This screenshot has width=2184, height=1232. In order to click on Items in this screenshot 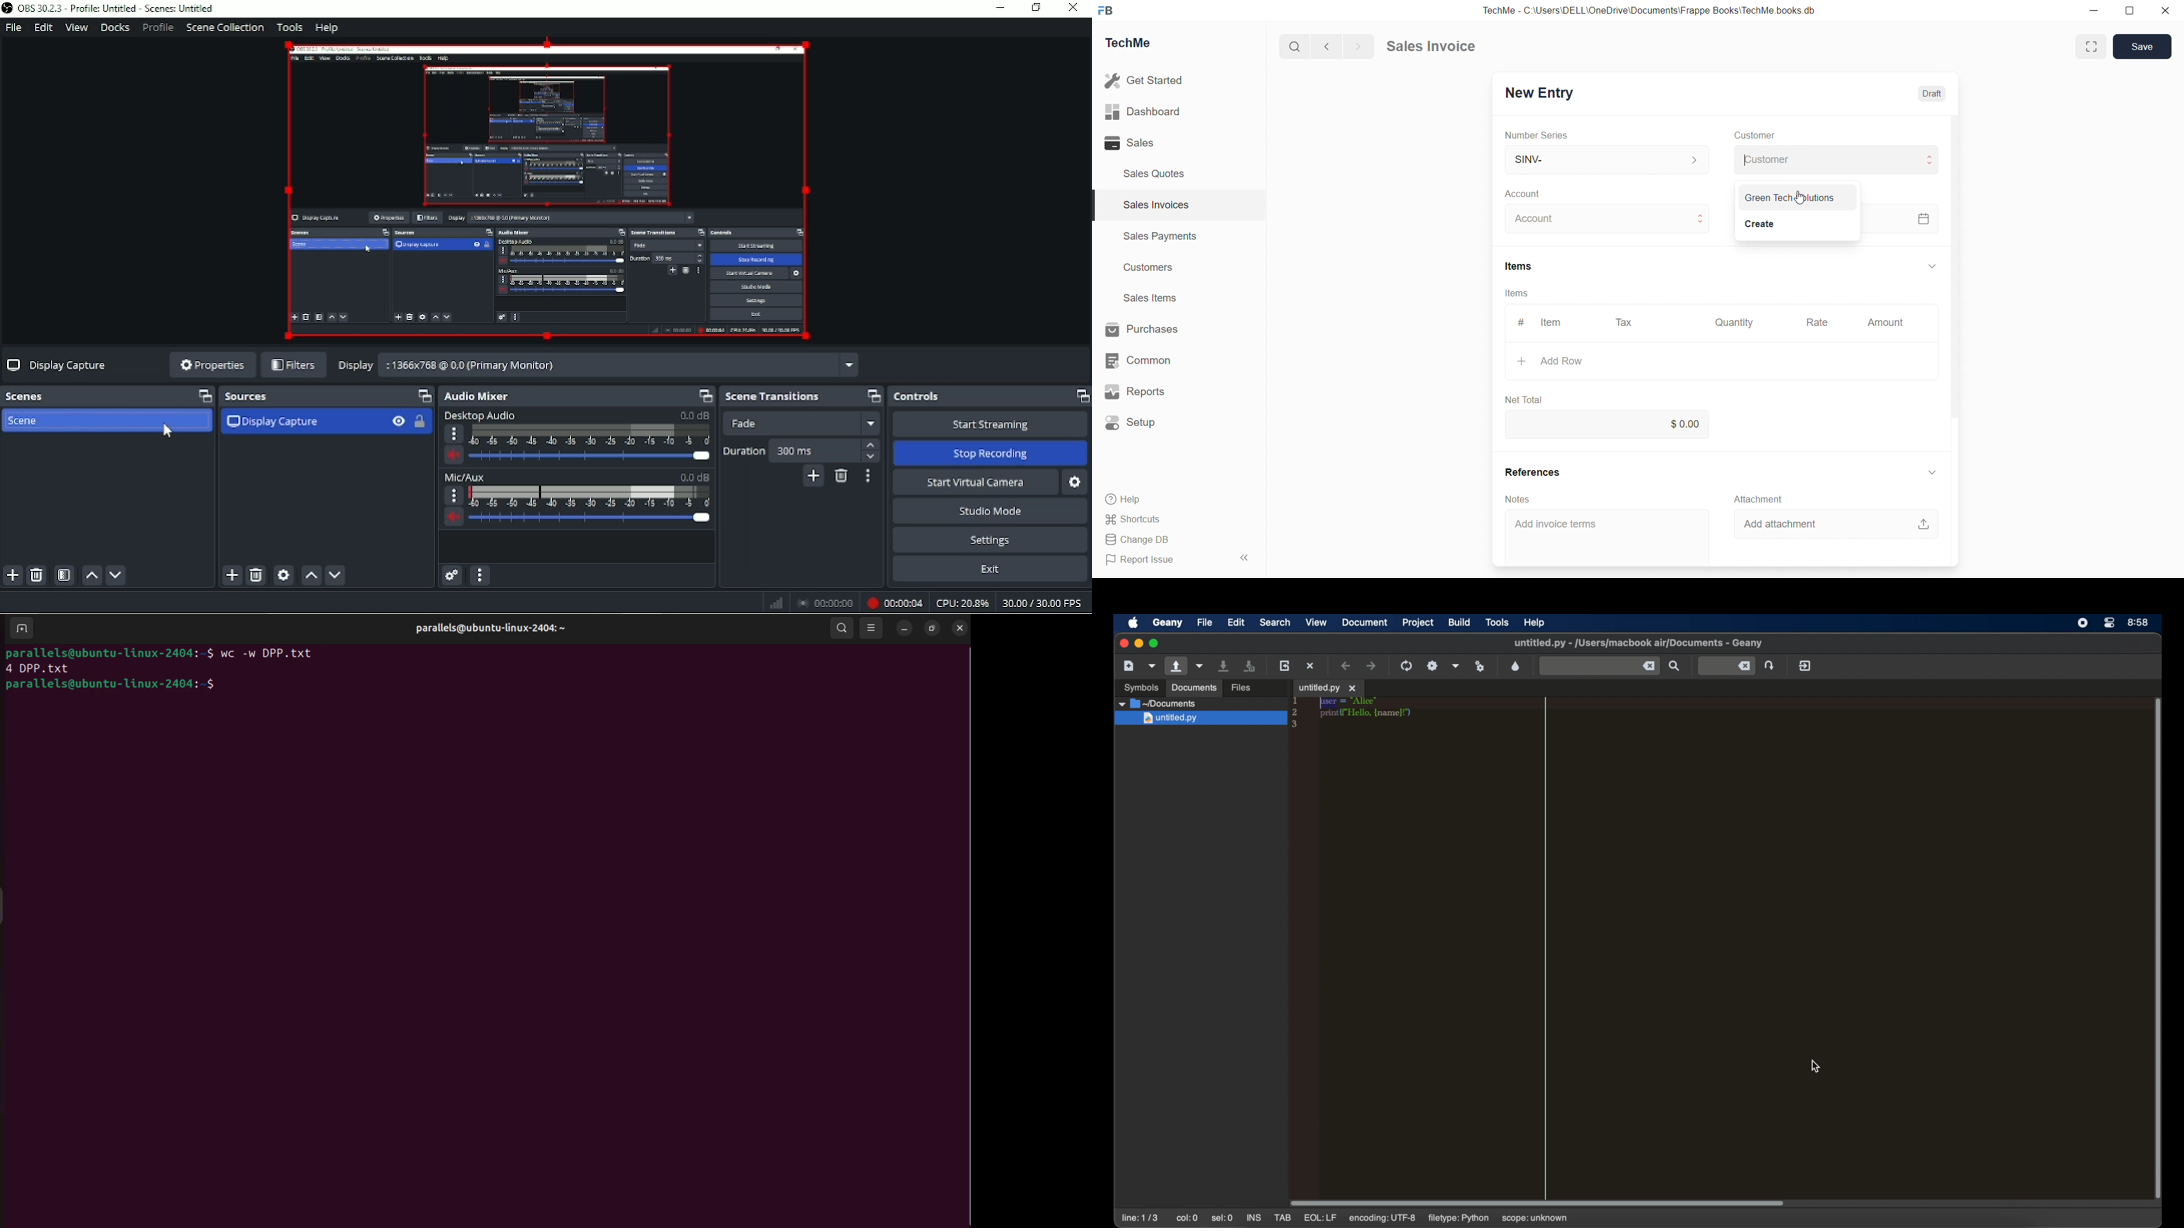, I will do `click(1516, 293)`.